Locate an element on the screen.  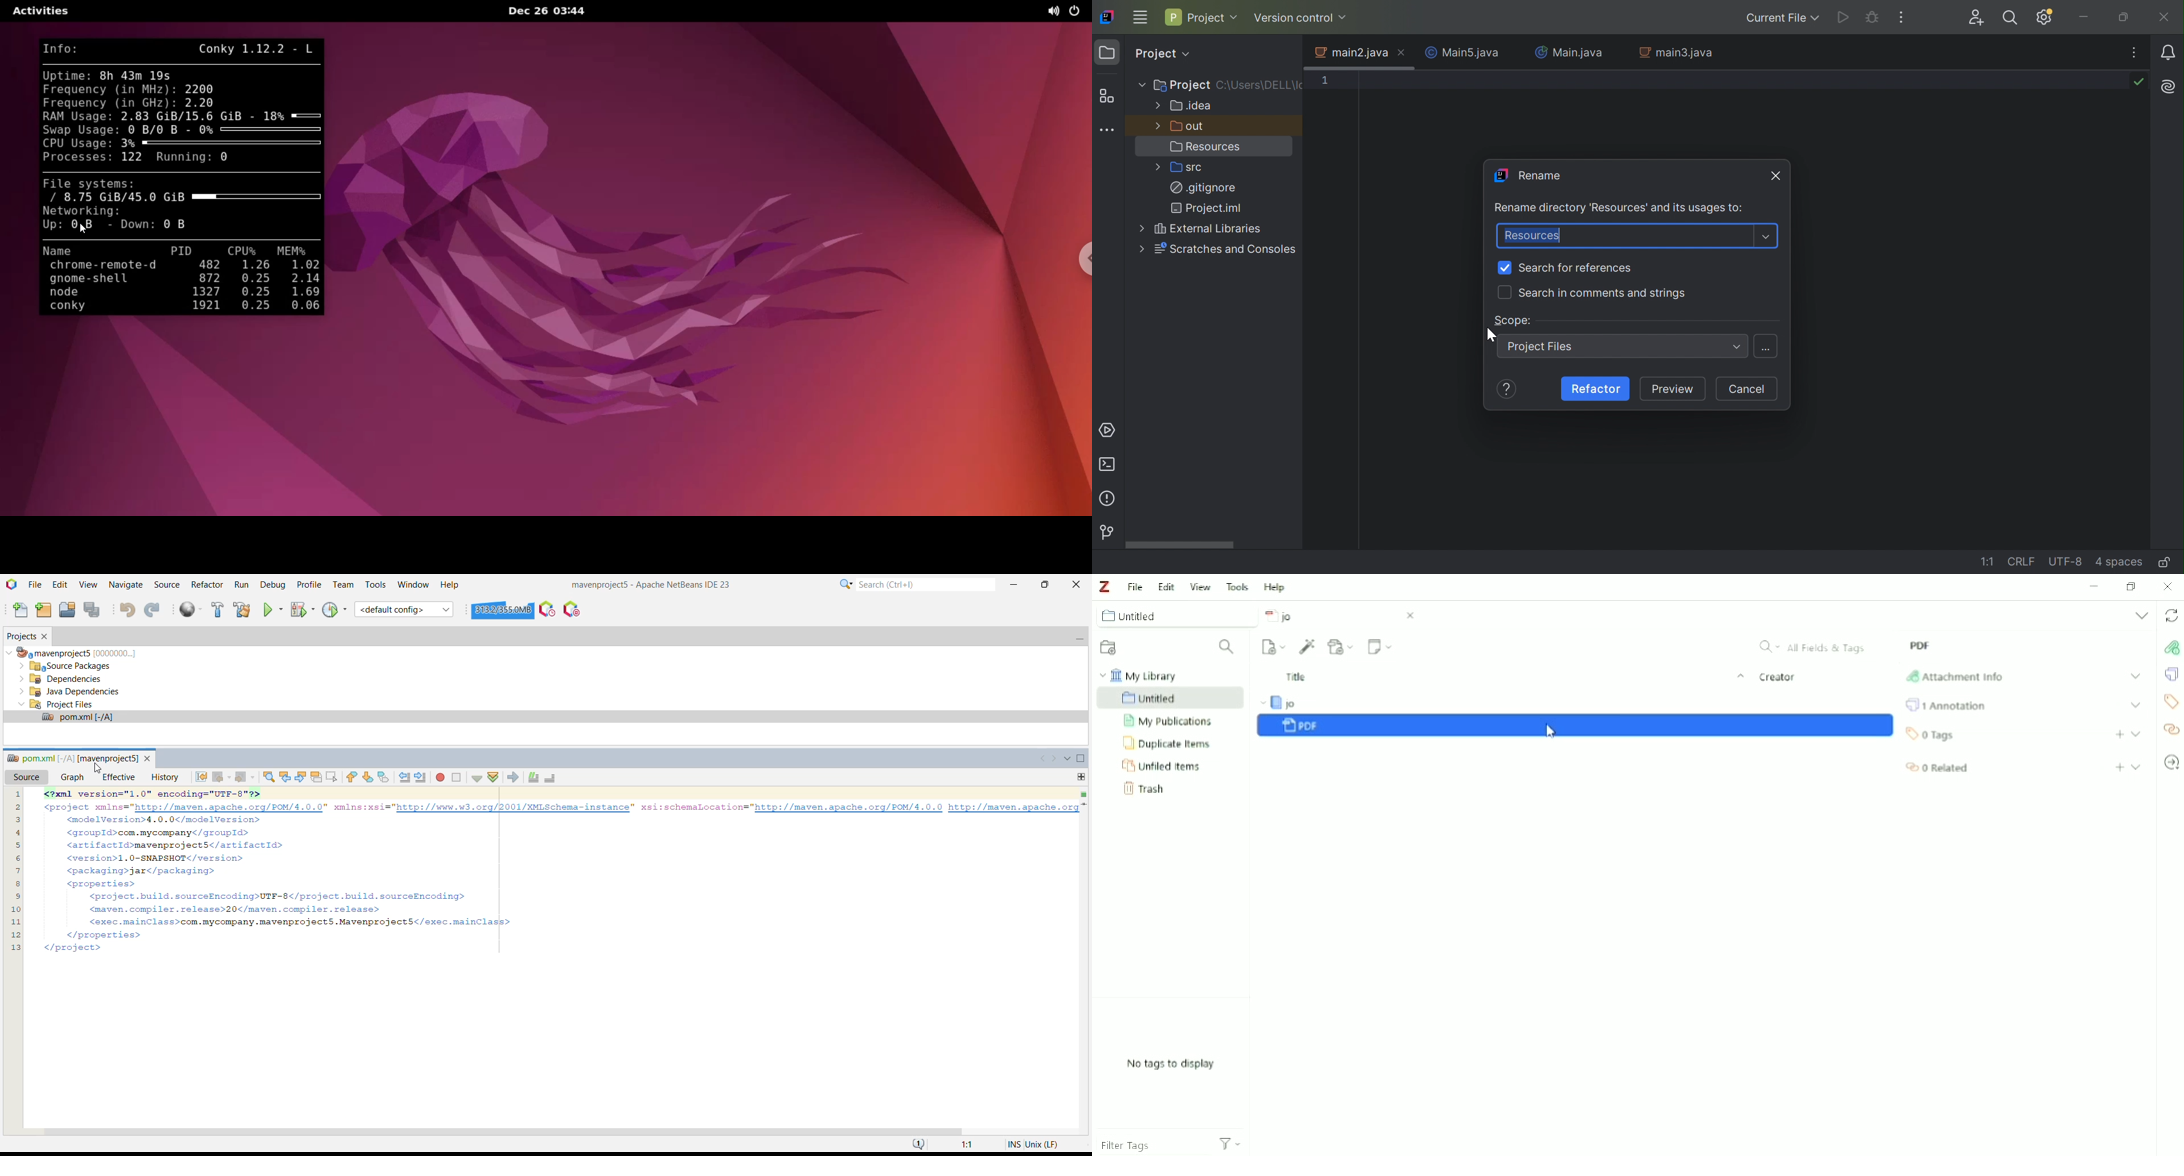
Related is located at coordinates (1936, 768).